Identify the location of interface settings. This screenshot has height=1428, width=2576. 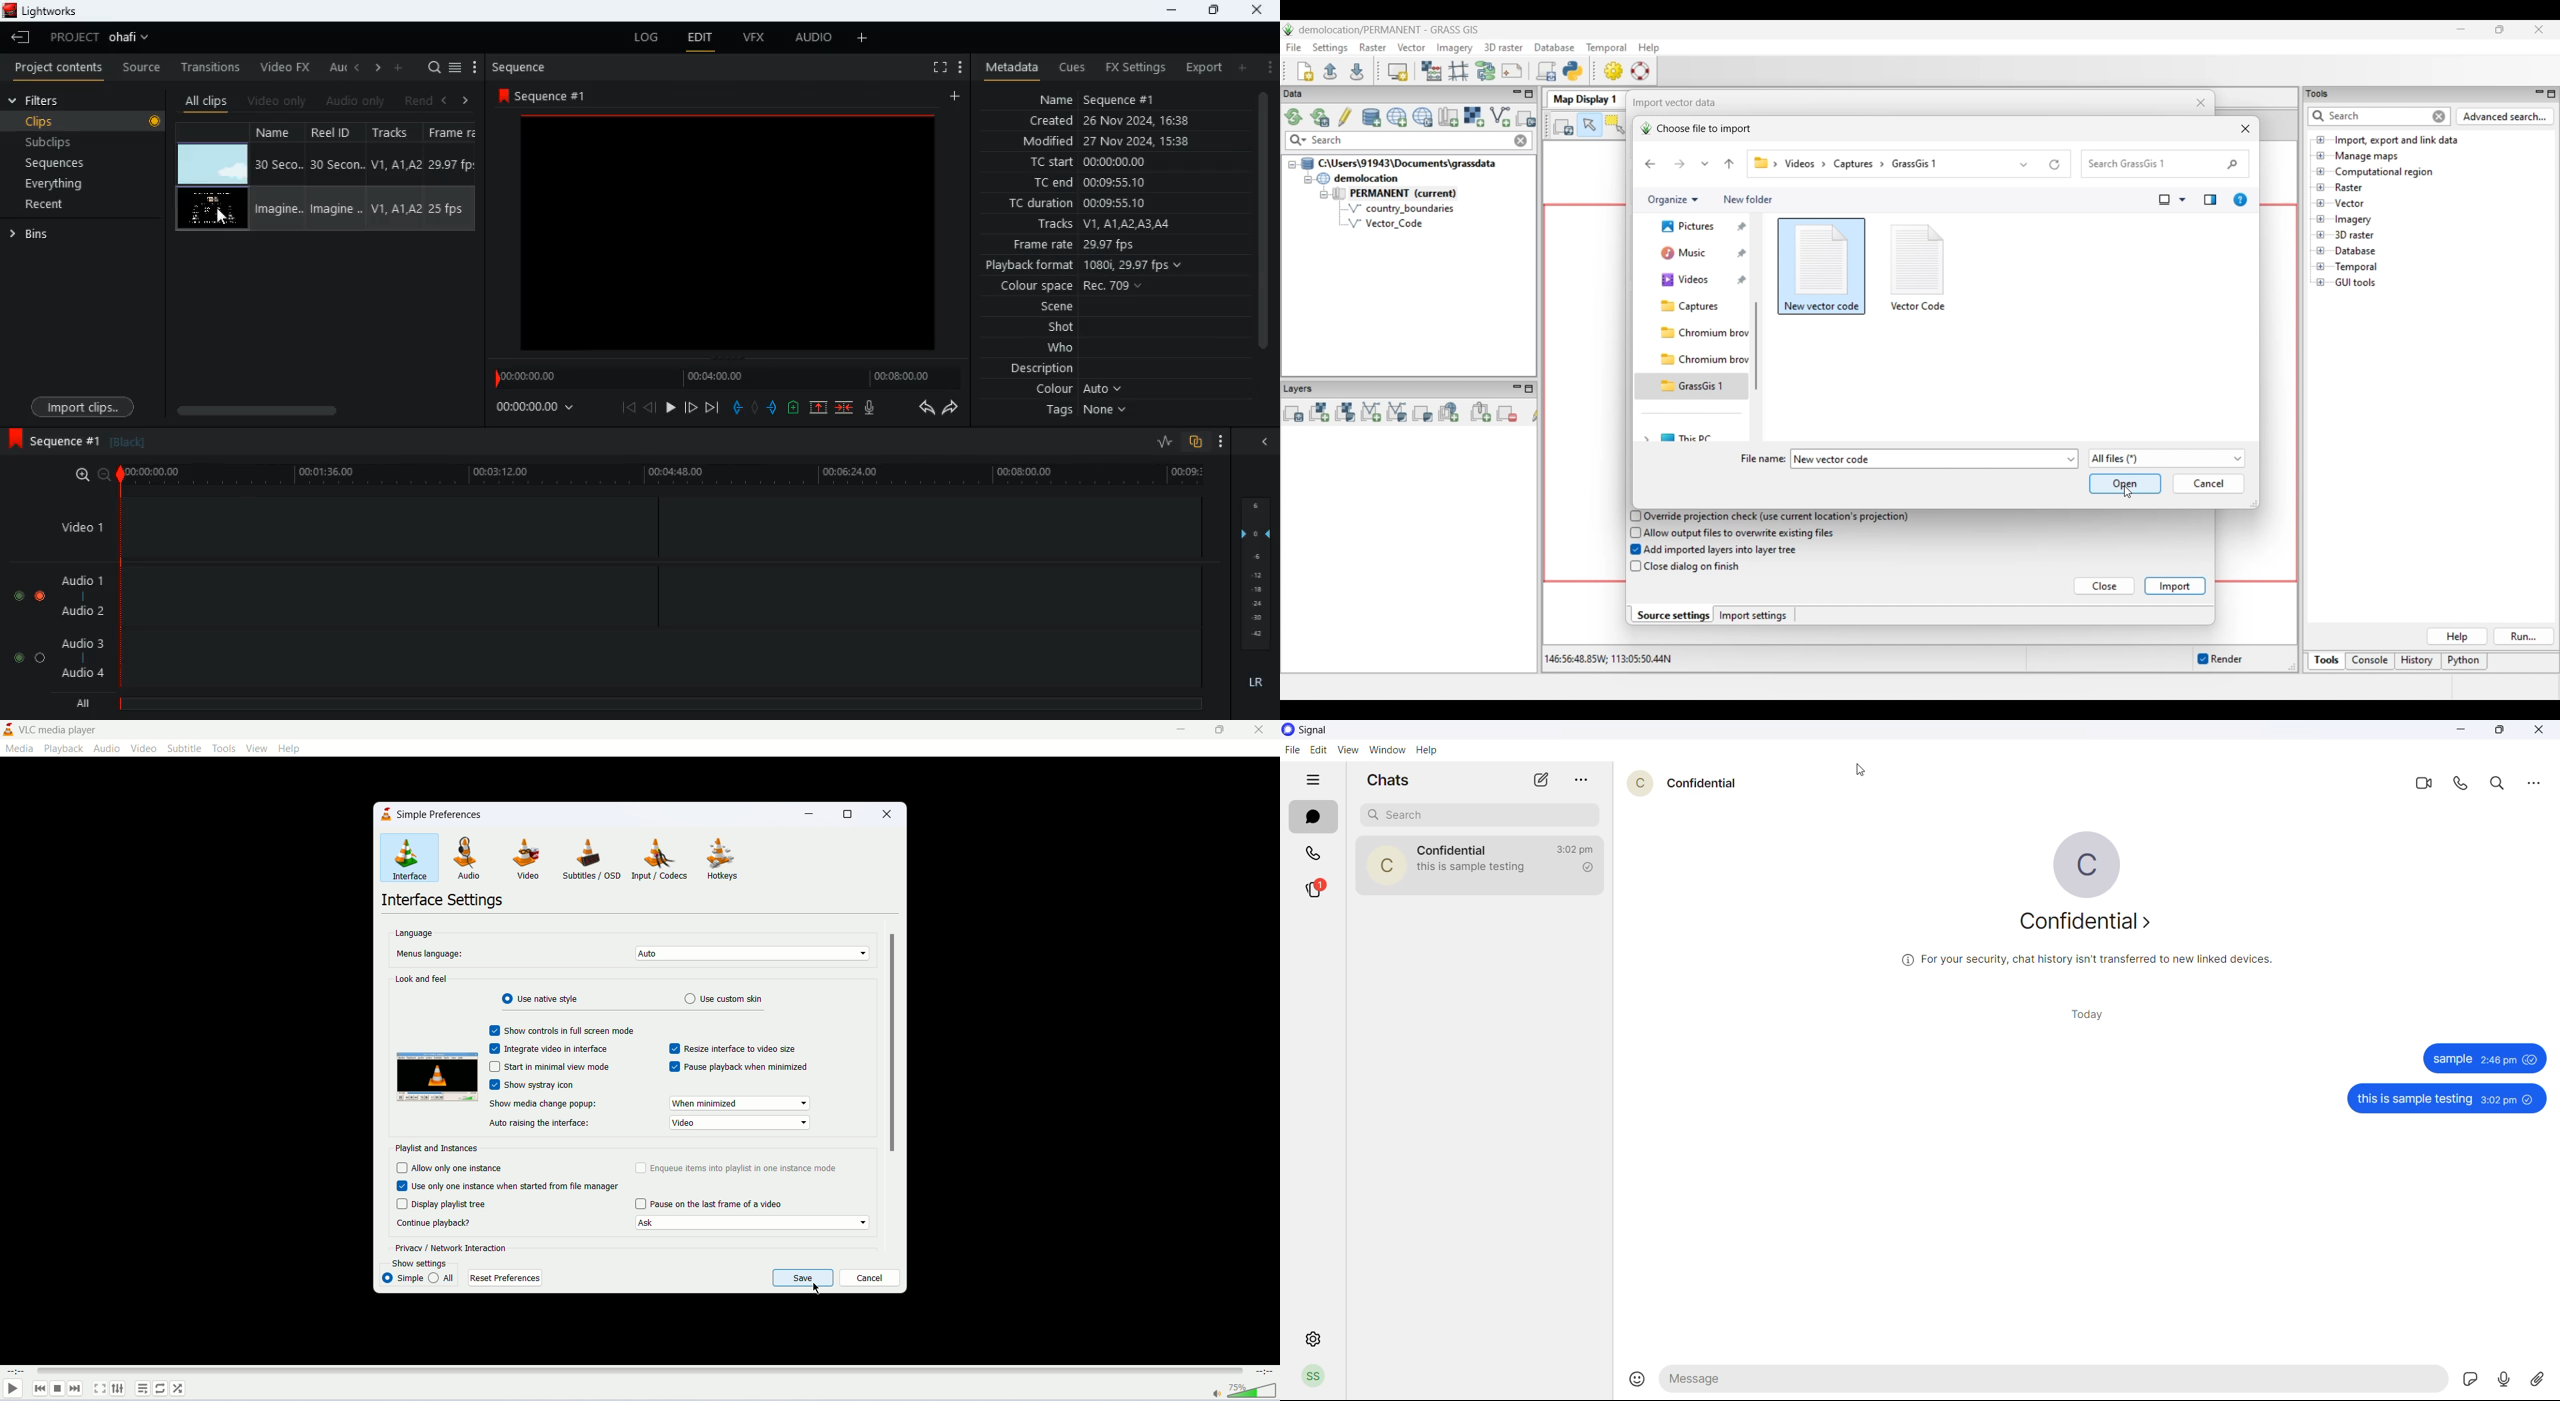
(441, 903).